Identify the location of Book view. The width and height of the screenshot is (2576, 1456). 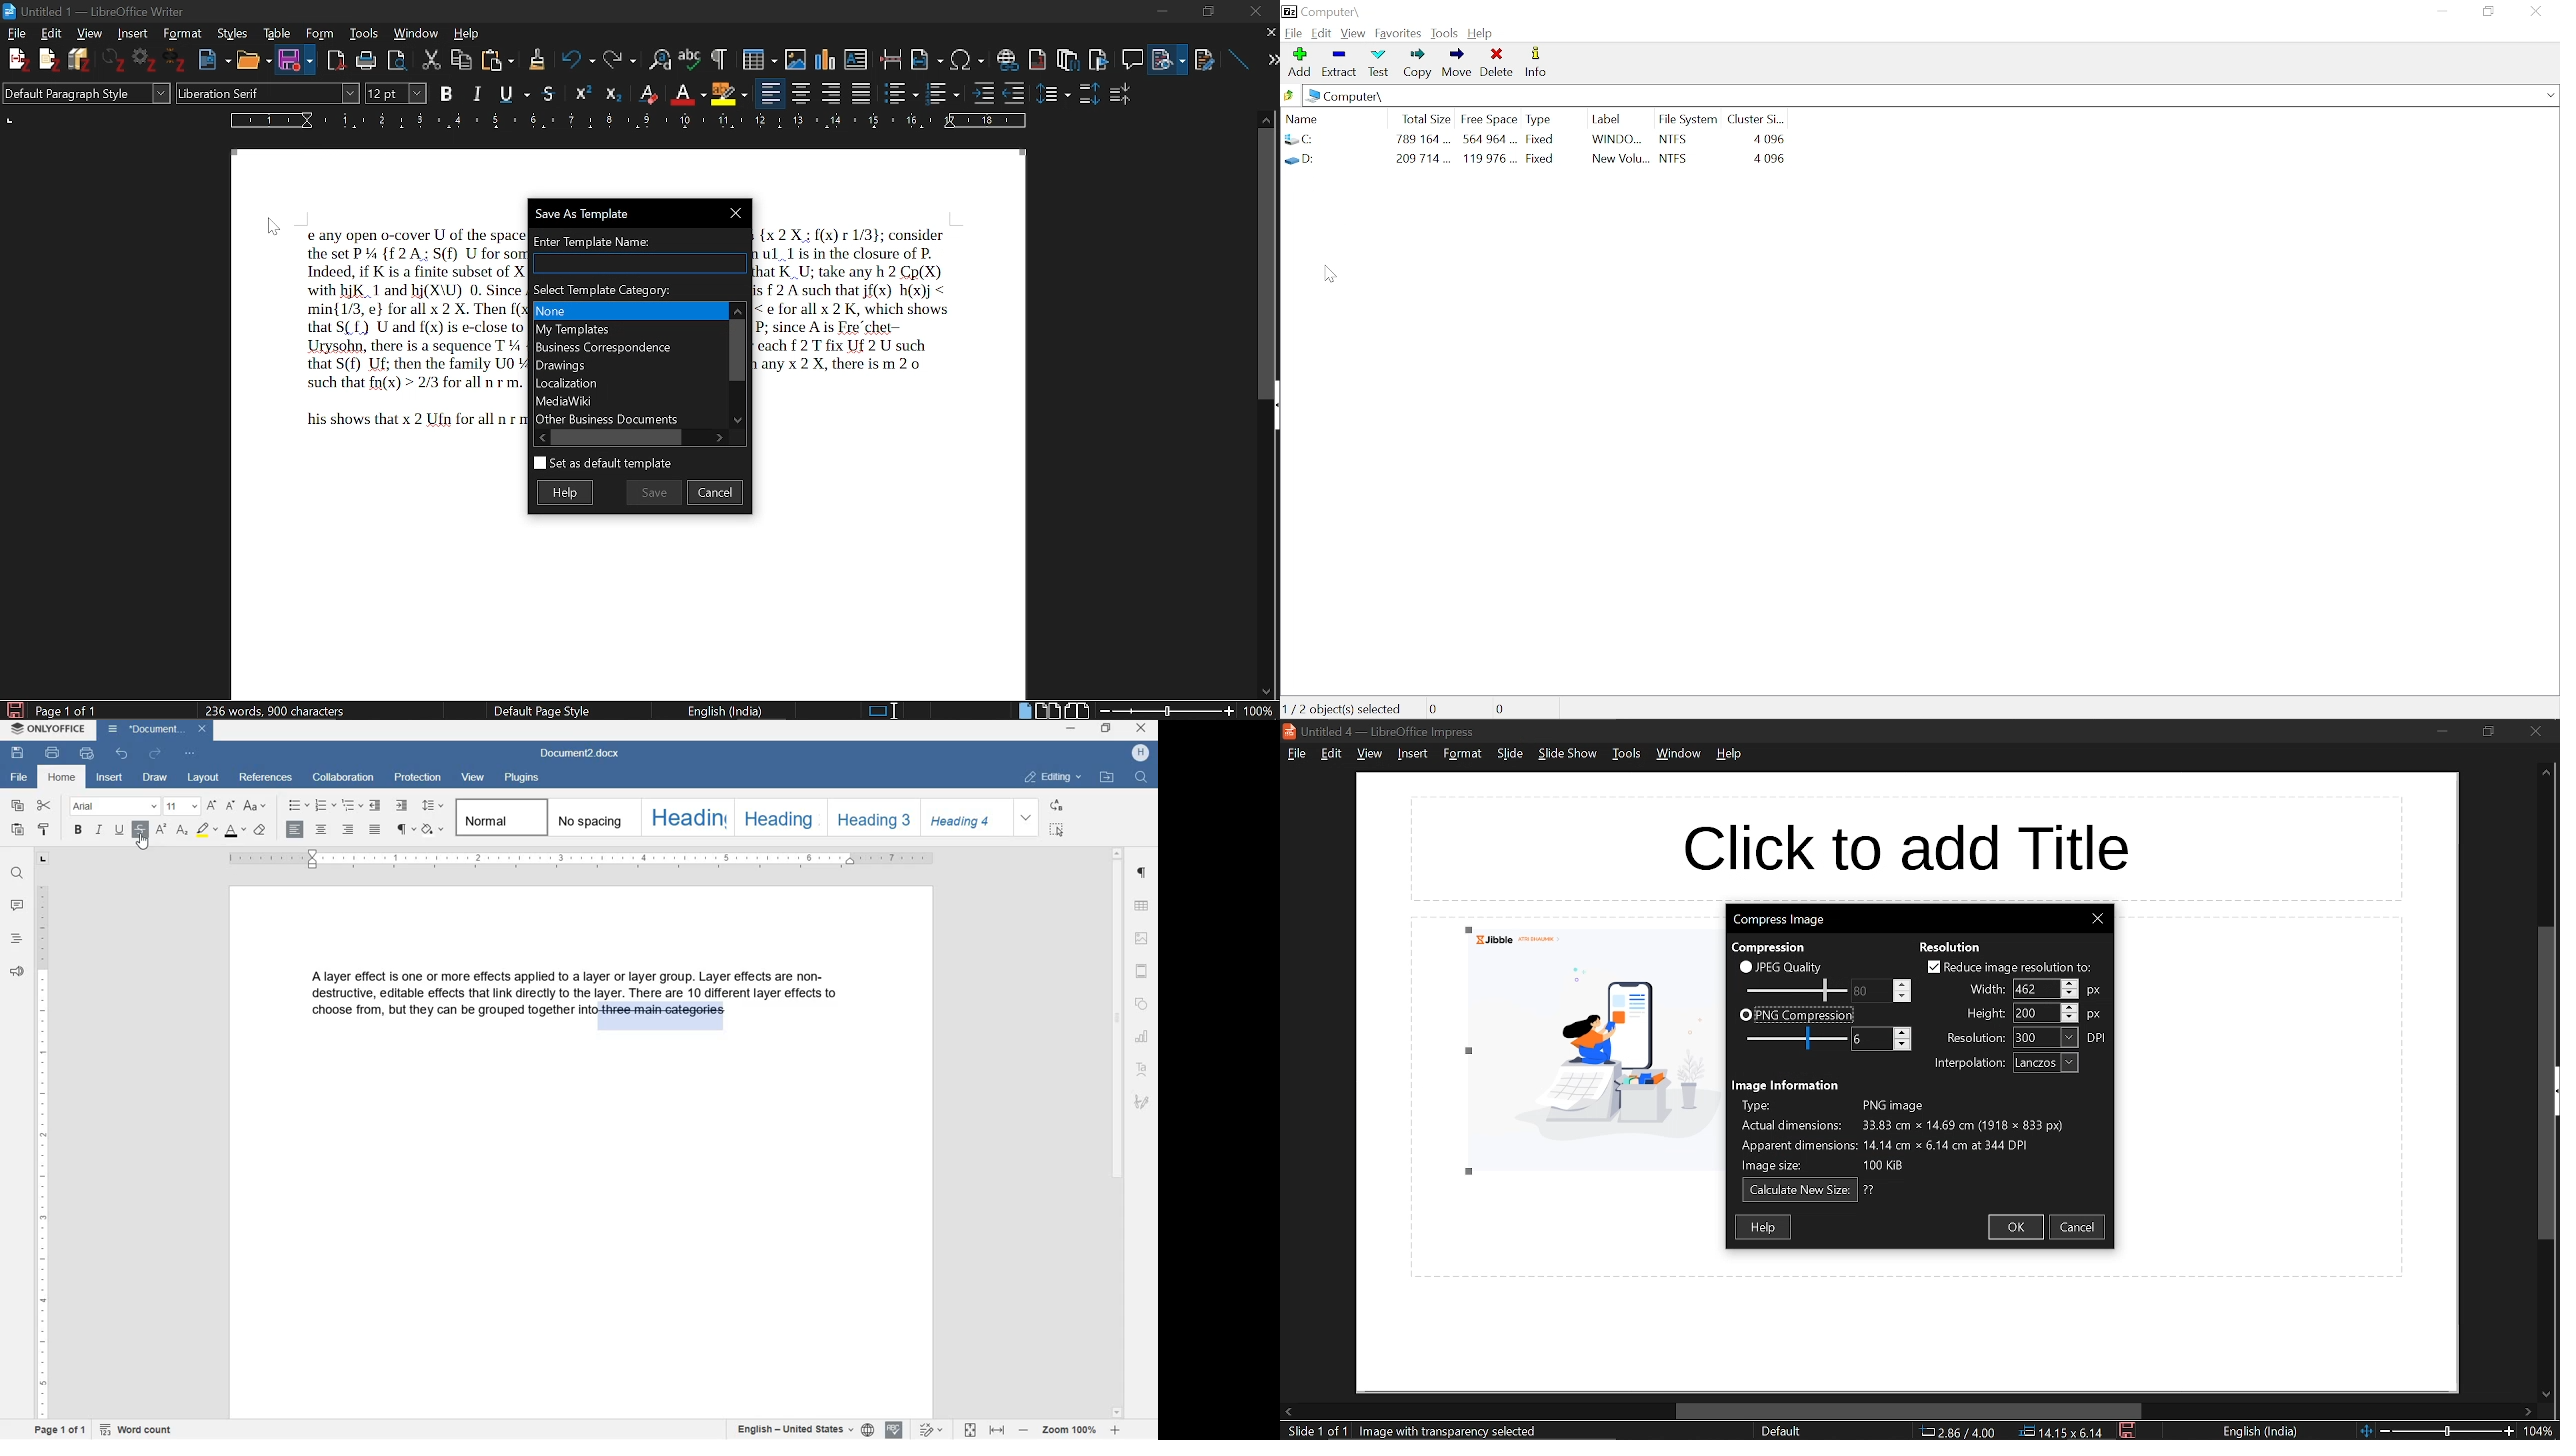
(1077, 709).